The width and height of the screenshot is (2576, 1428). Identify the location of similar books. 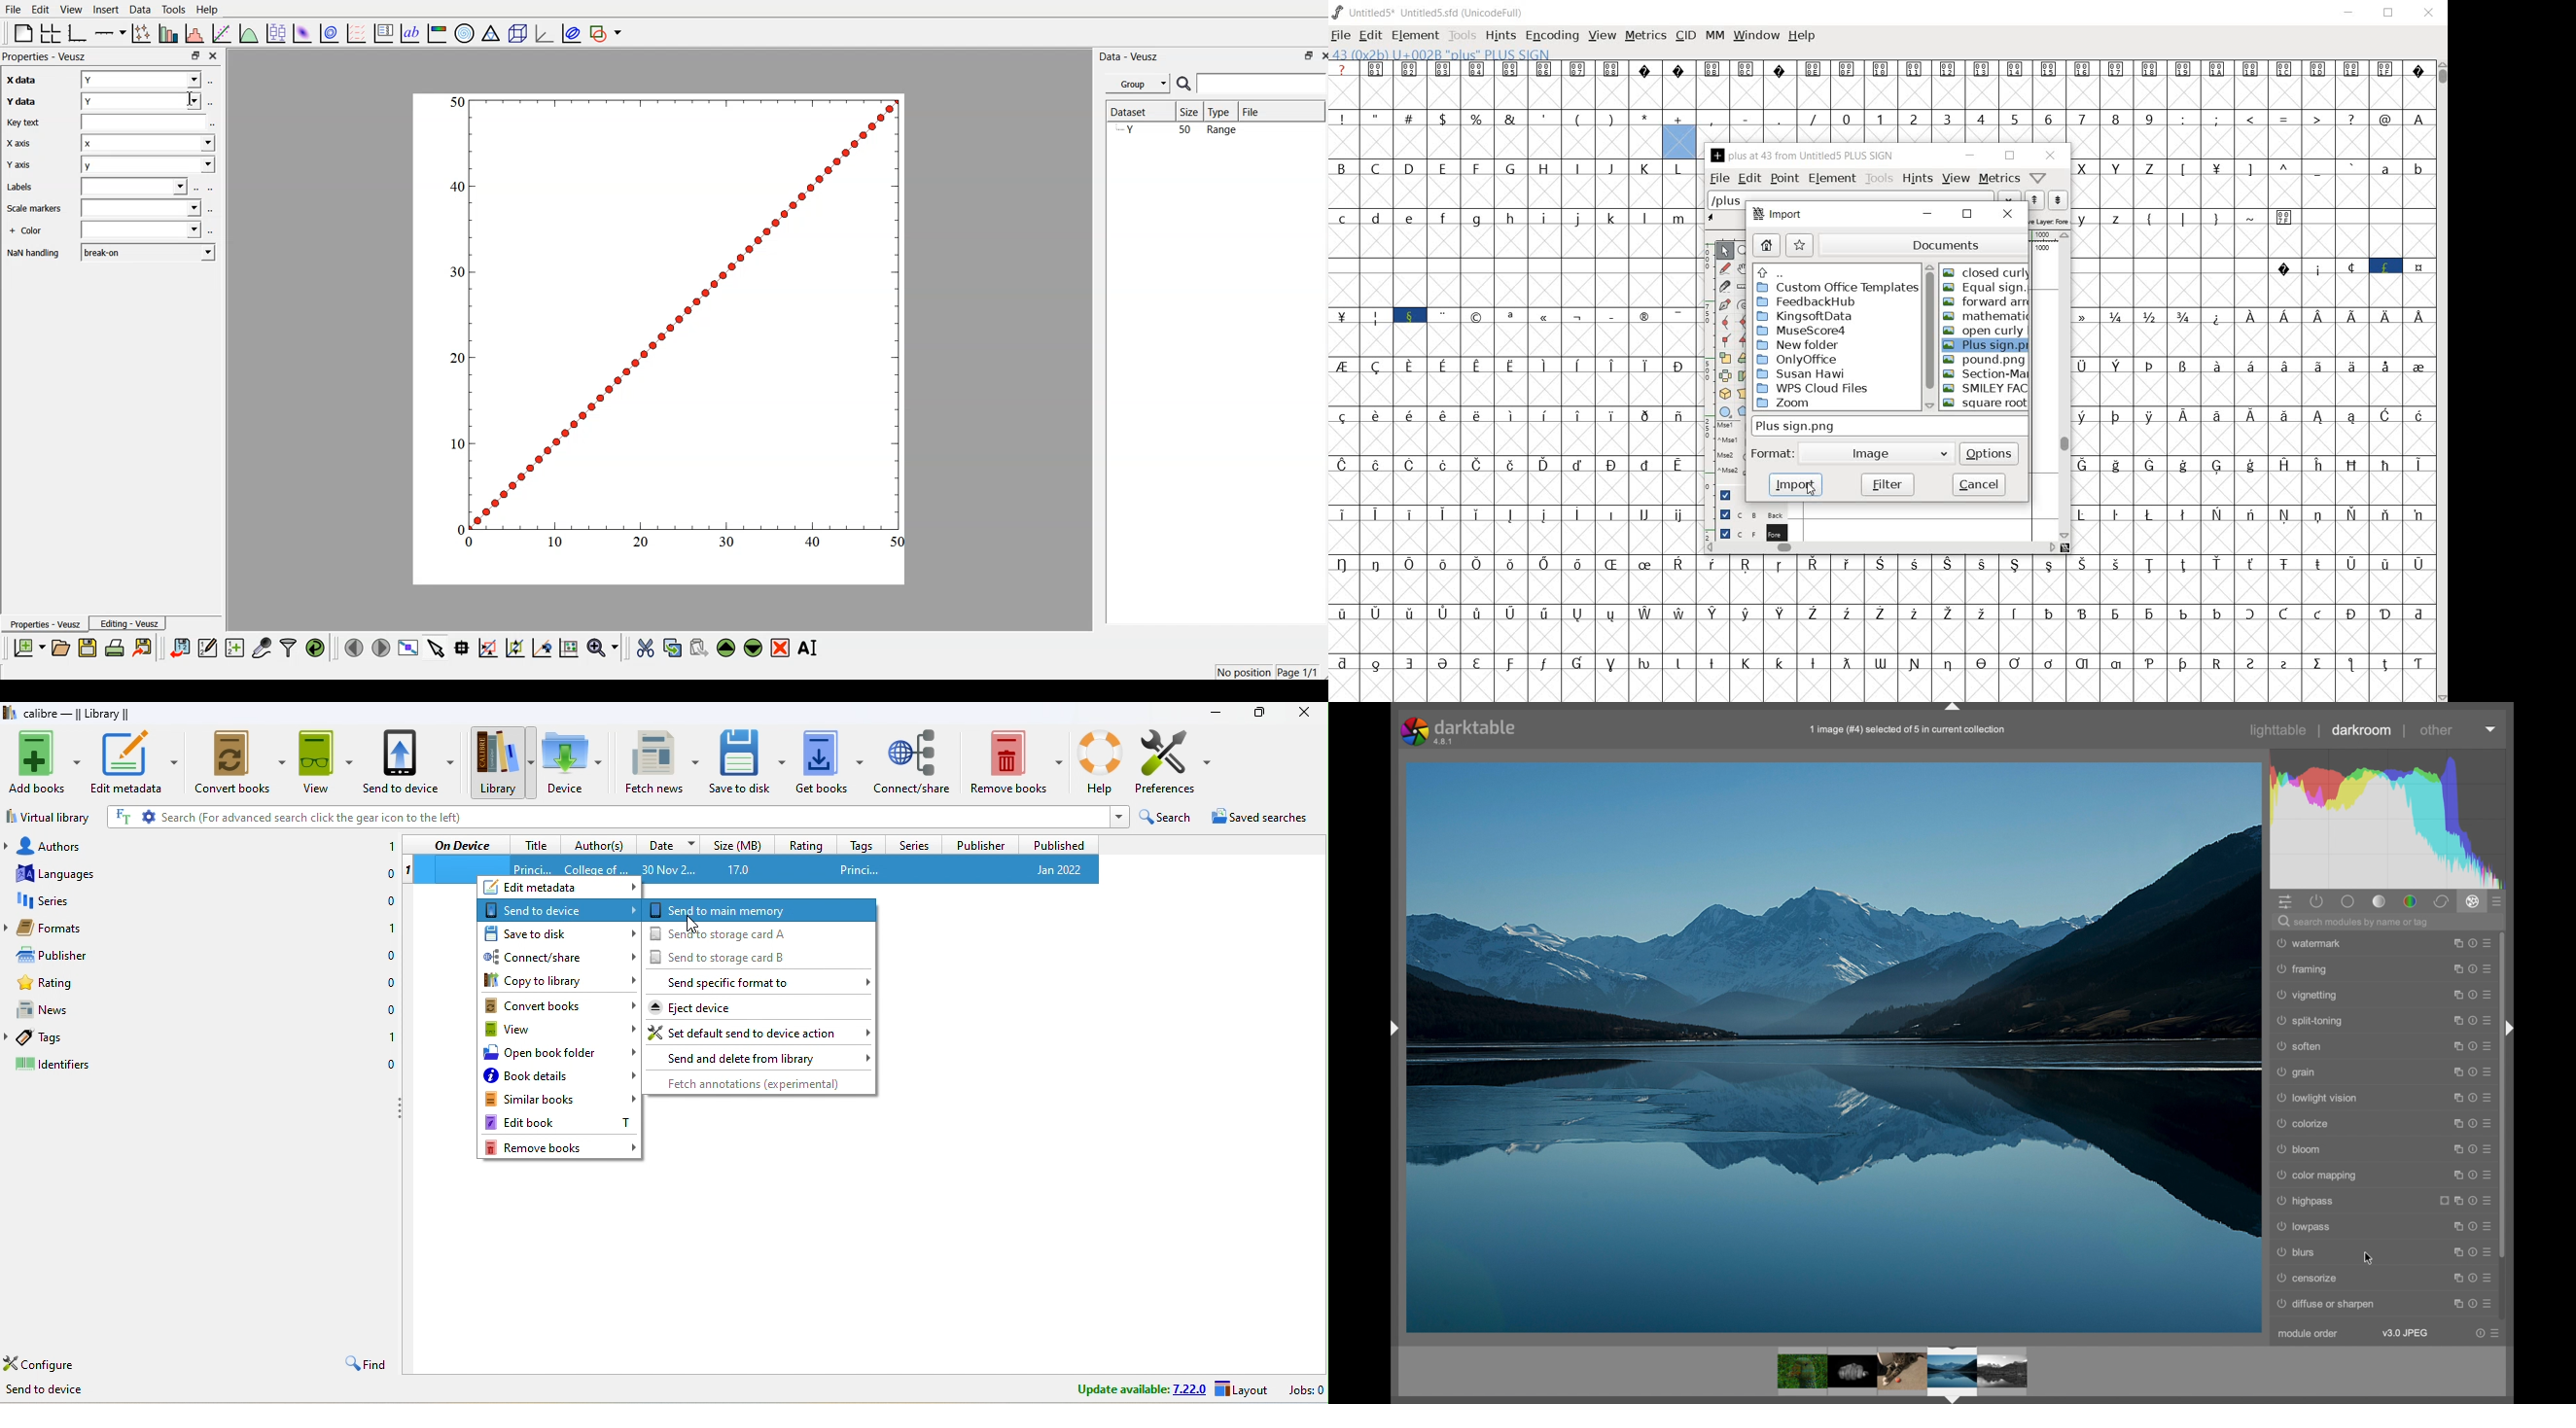
(560, 1101).